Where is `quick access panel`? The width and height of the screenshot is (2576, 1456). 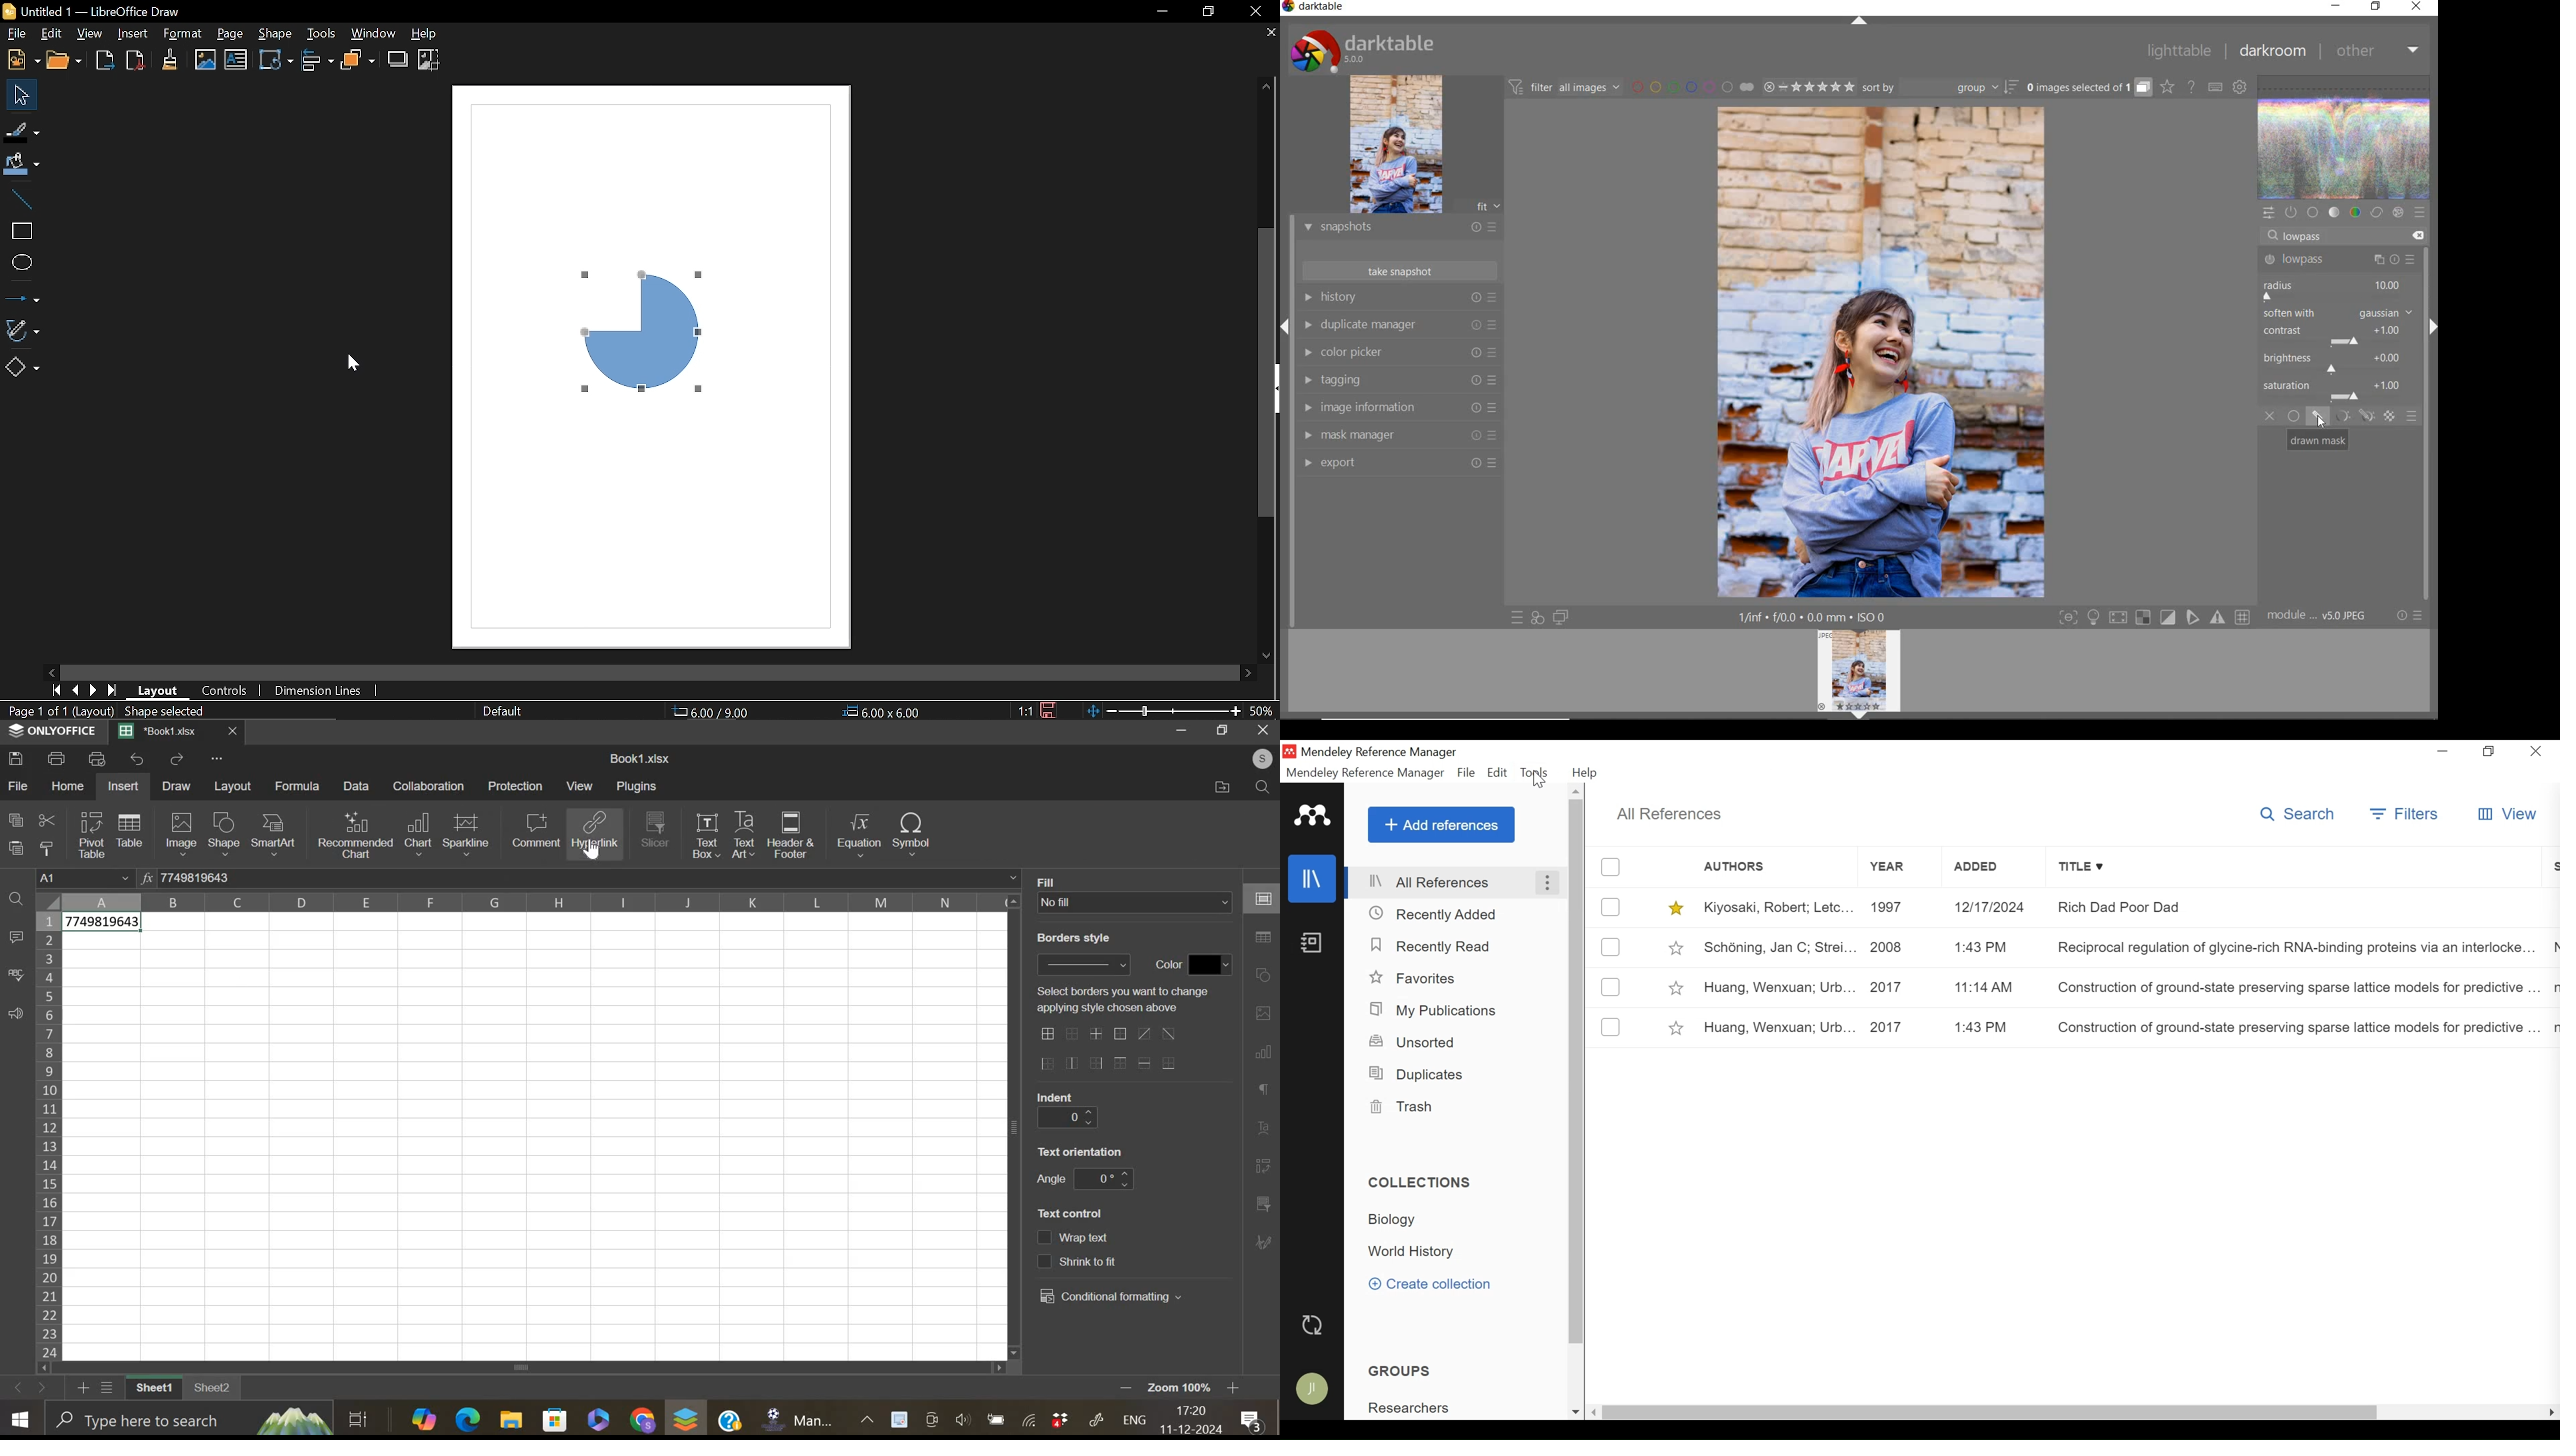
quick access panel is located at coordinates (2270, 211).